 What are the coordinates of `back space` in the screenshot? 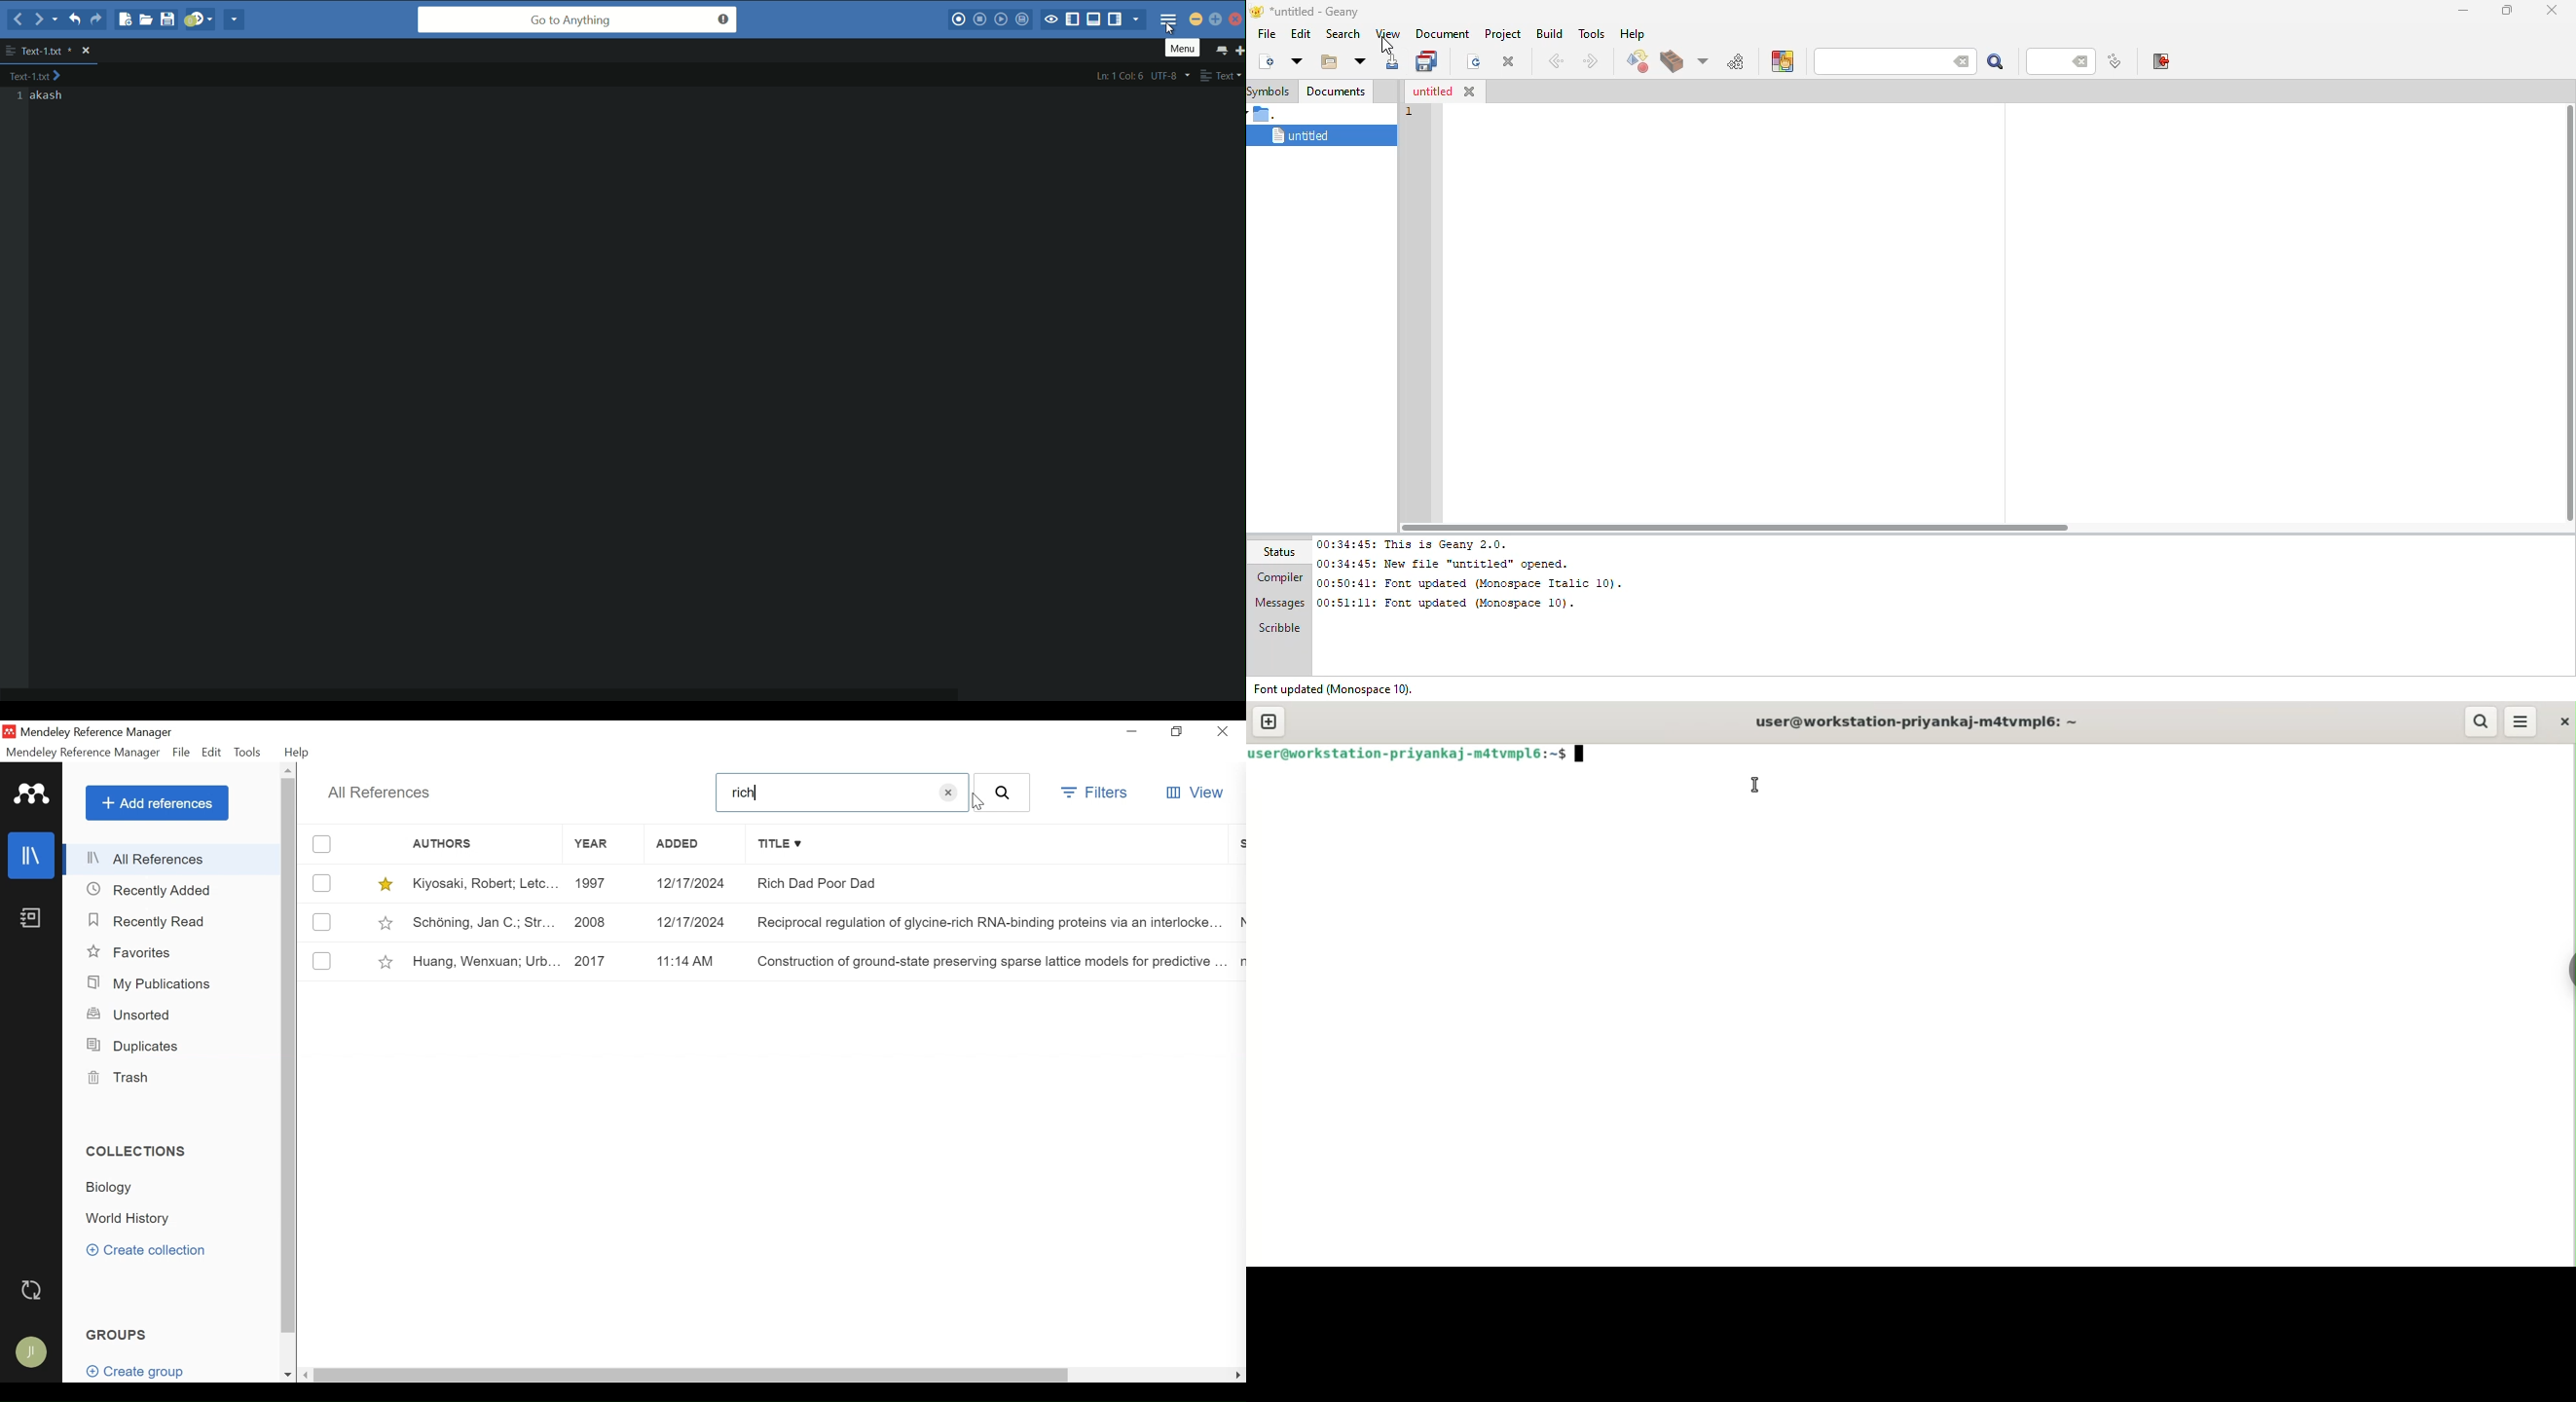 It's located at (1957, 59).